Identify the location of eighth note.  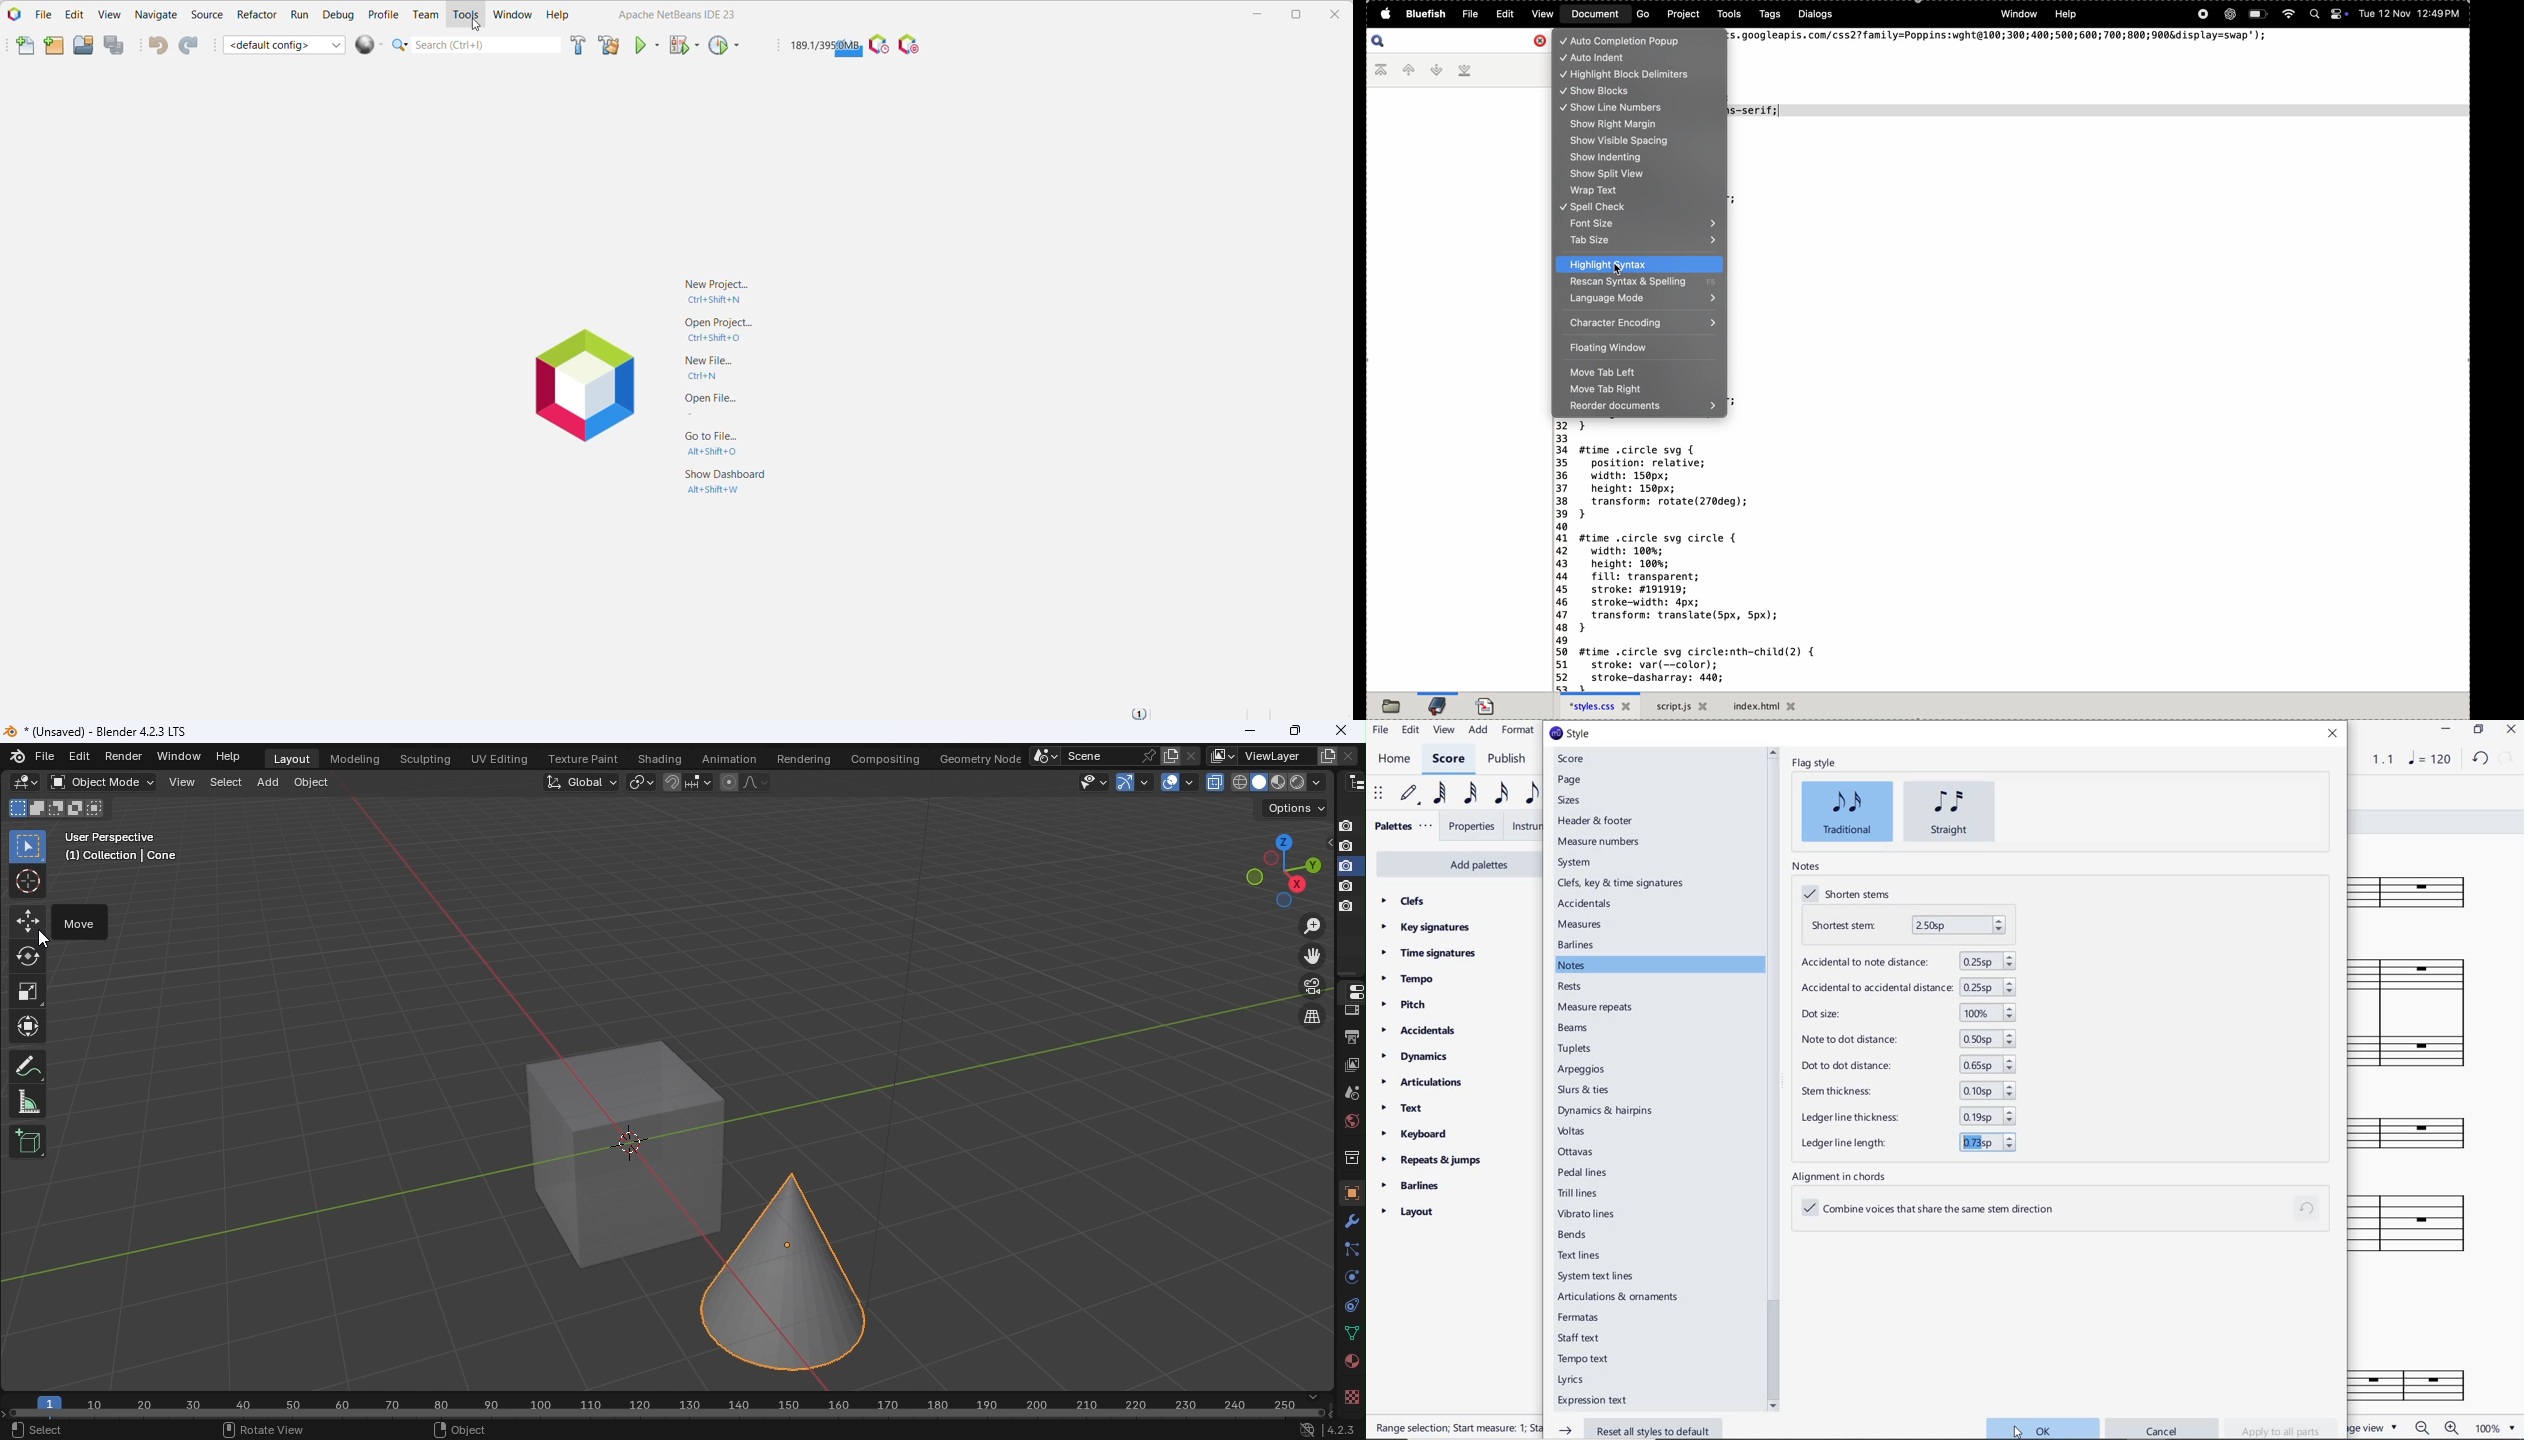
(1532, 794).